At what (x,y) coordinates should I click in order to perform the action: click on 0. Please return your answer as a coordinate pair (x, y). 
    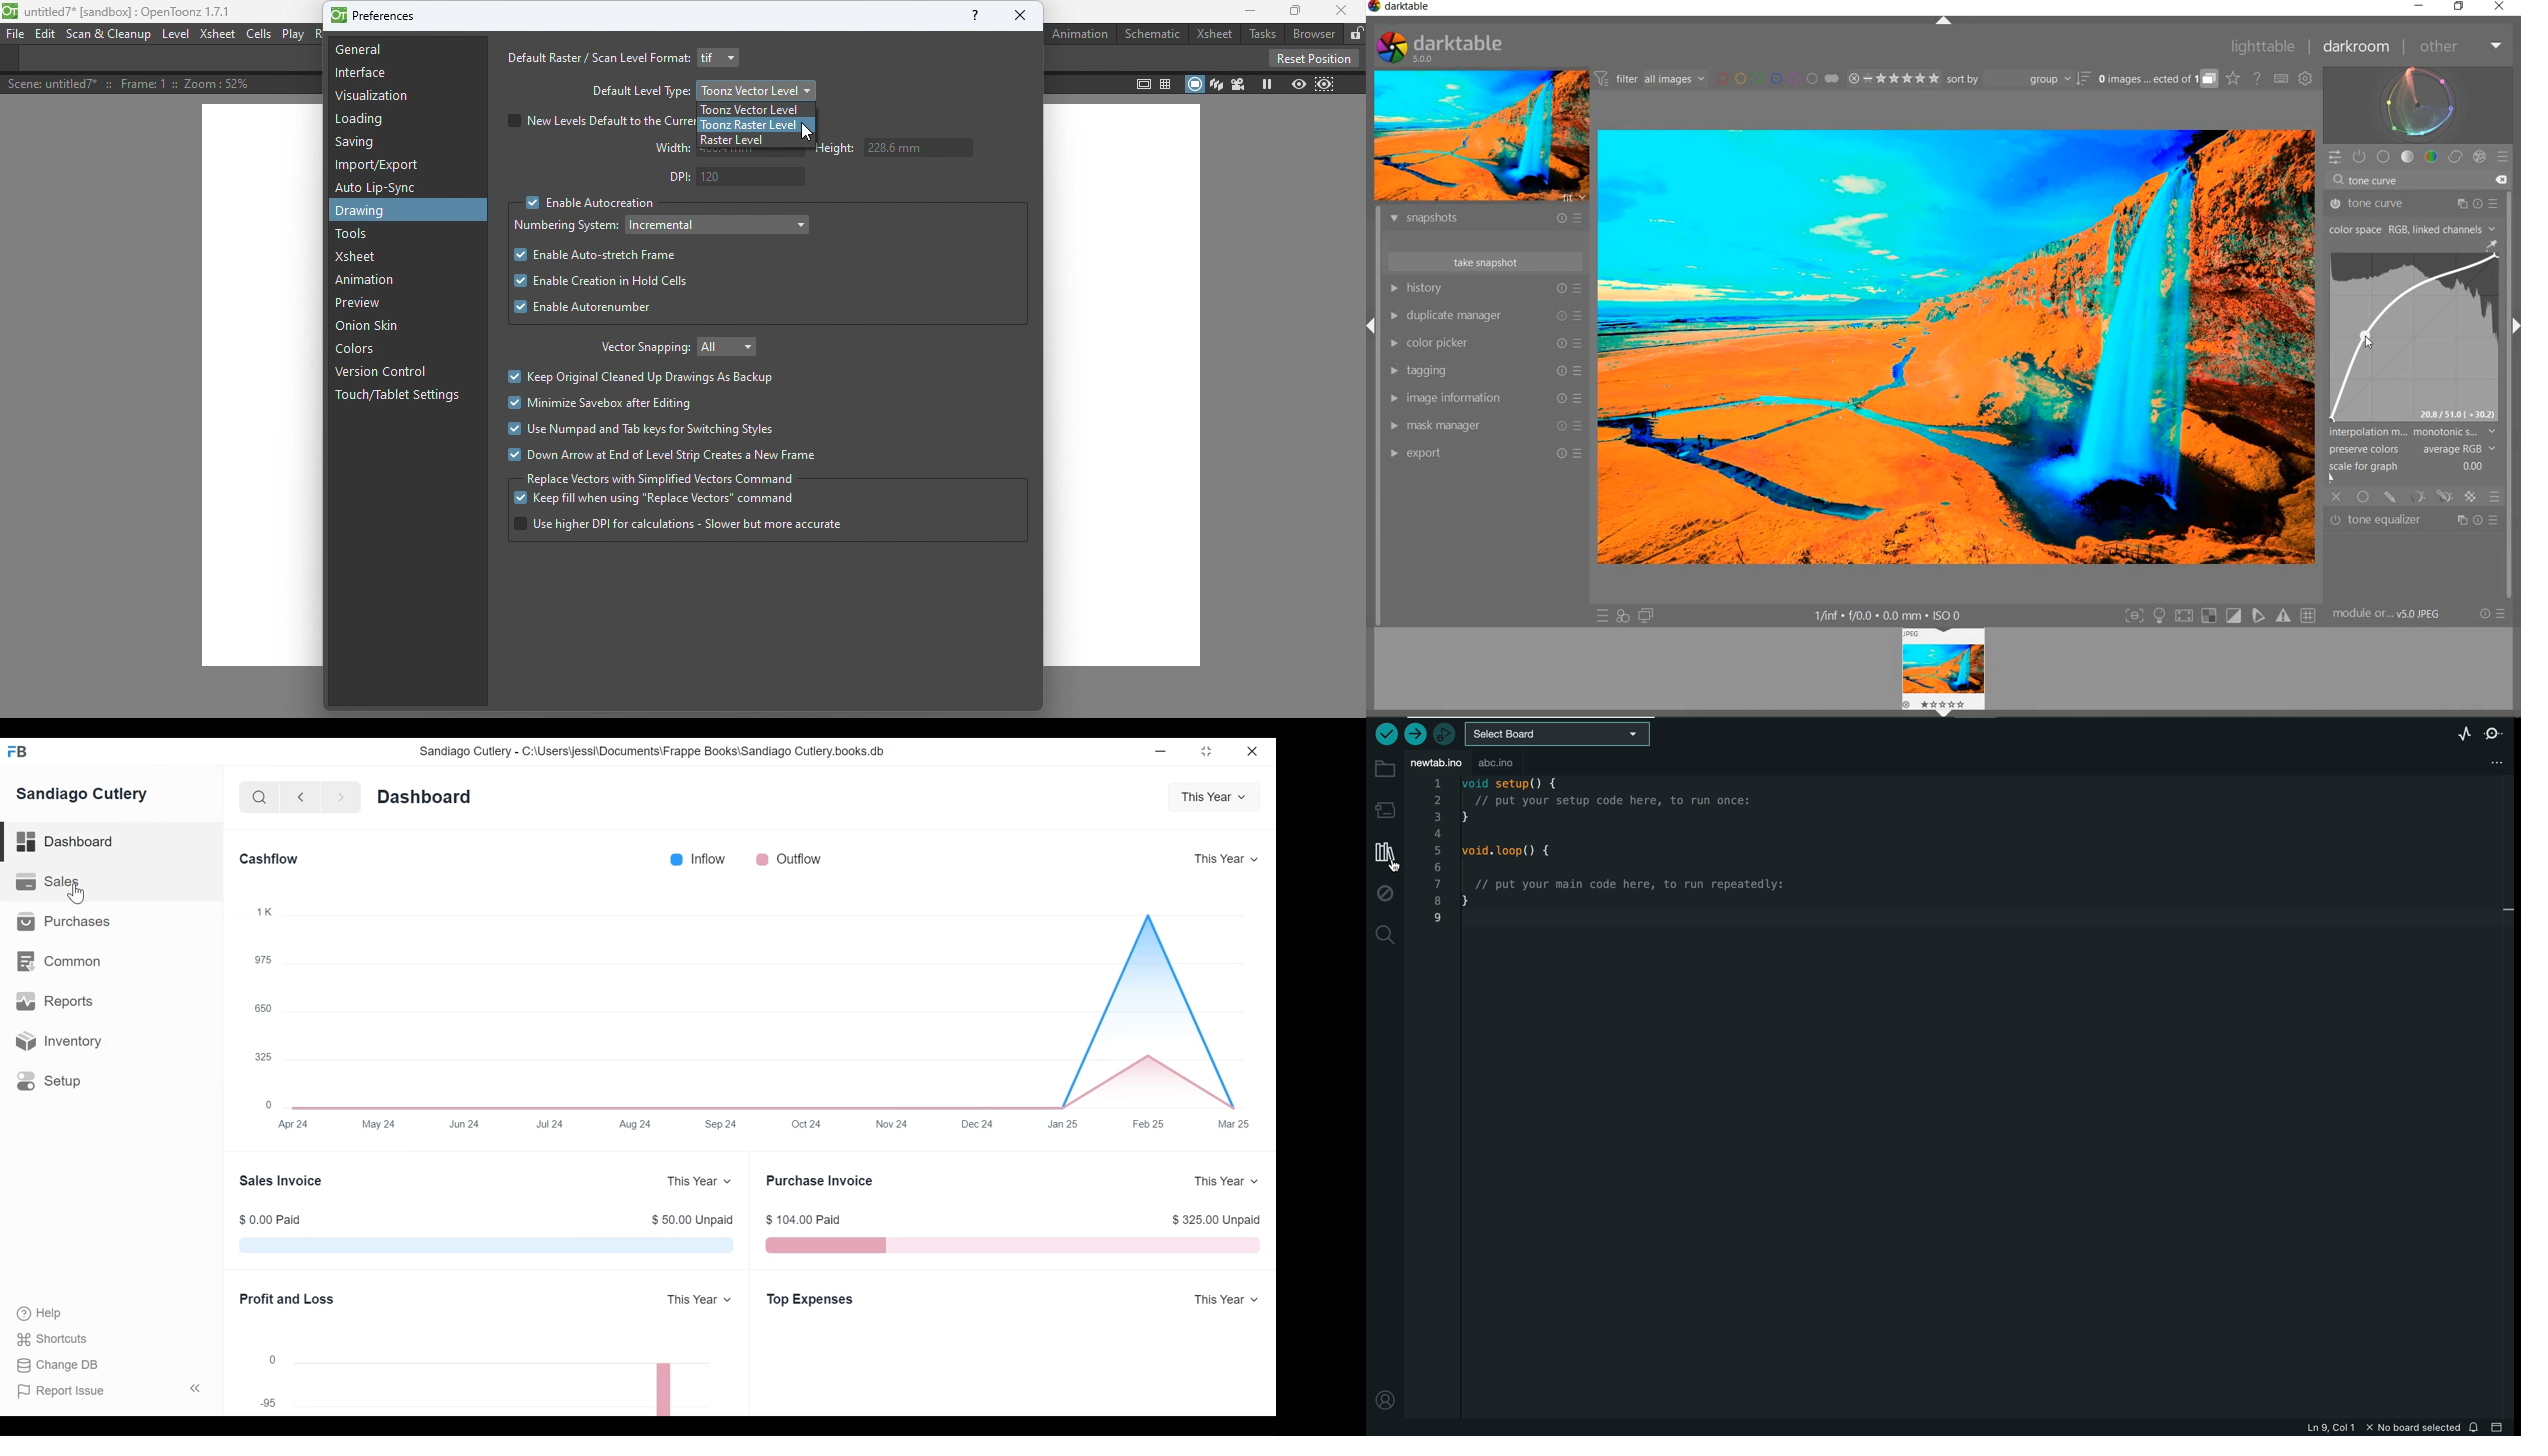
    Looking at the image, I should click on (271, 1360).